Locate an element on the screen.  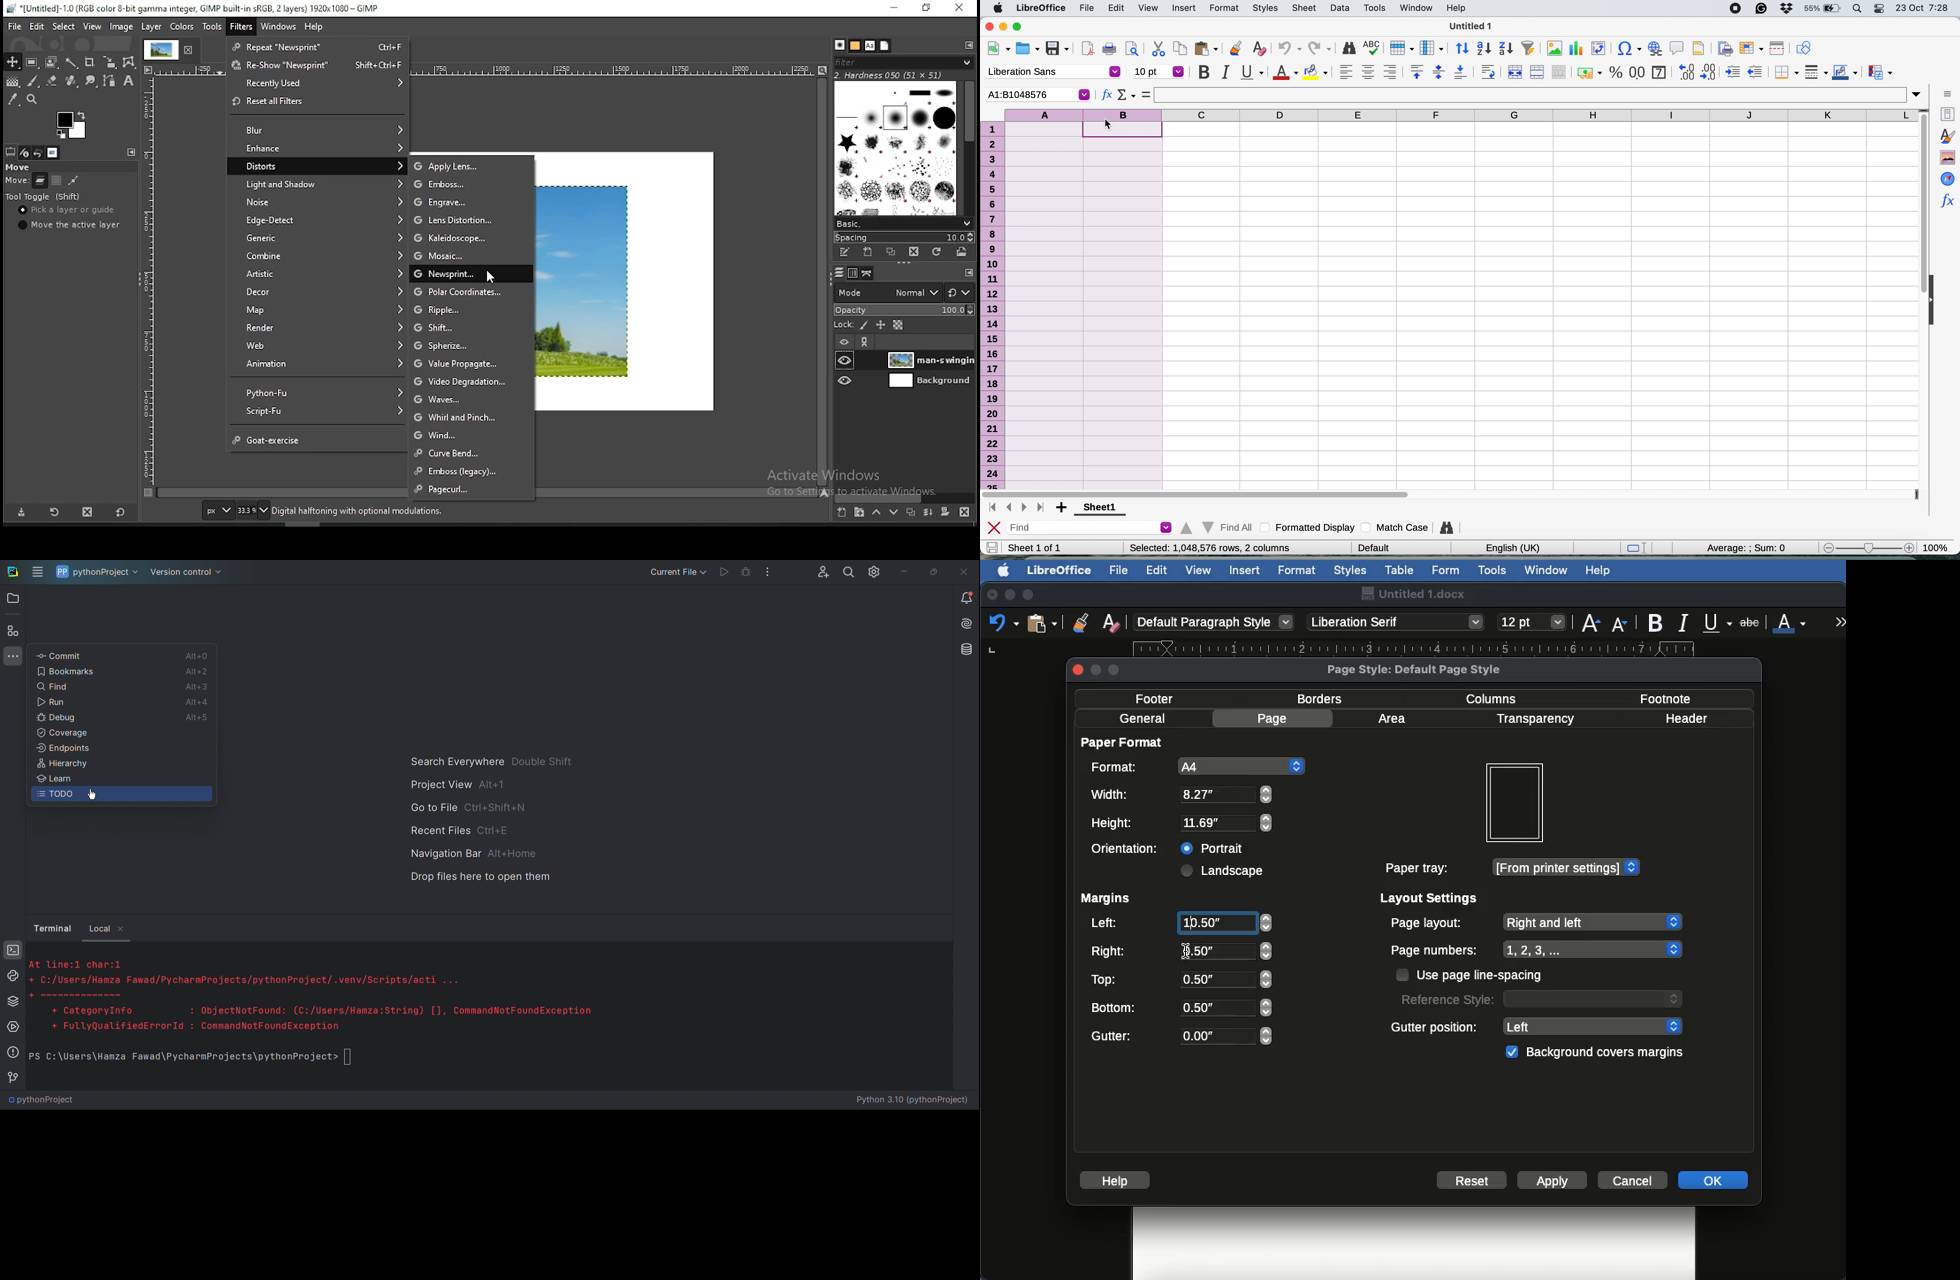
Learn is located at coordinates (53, 778).